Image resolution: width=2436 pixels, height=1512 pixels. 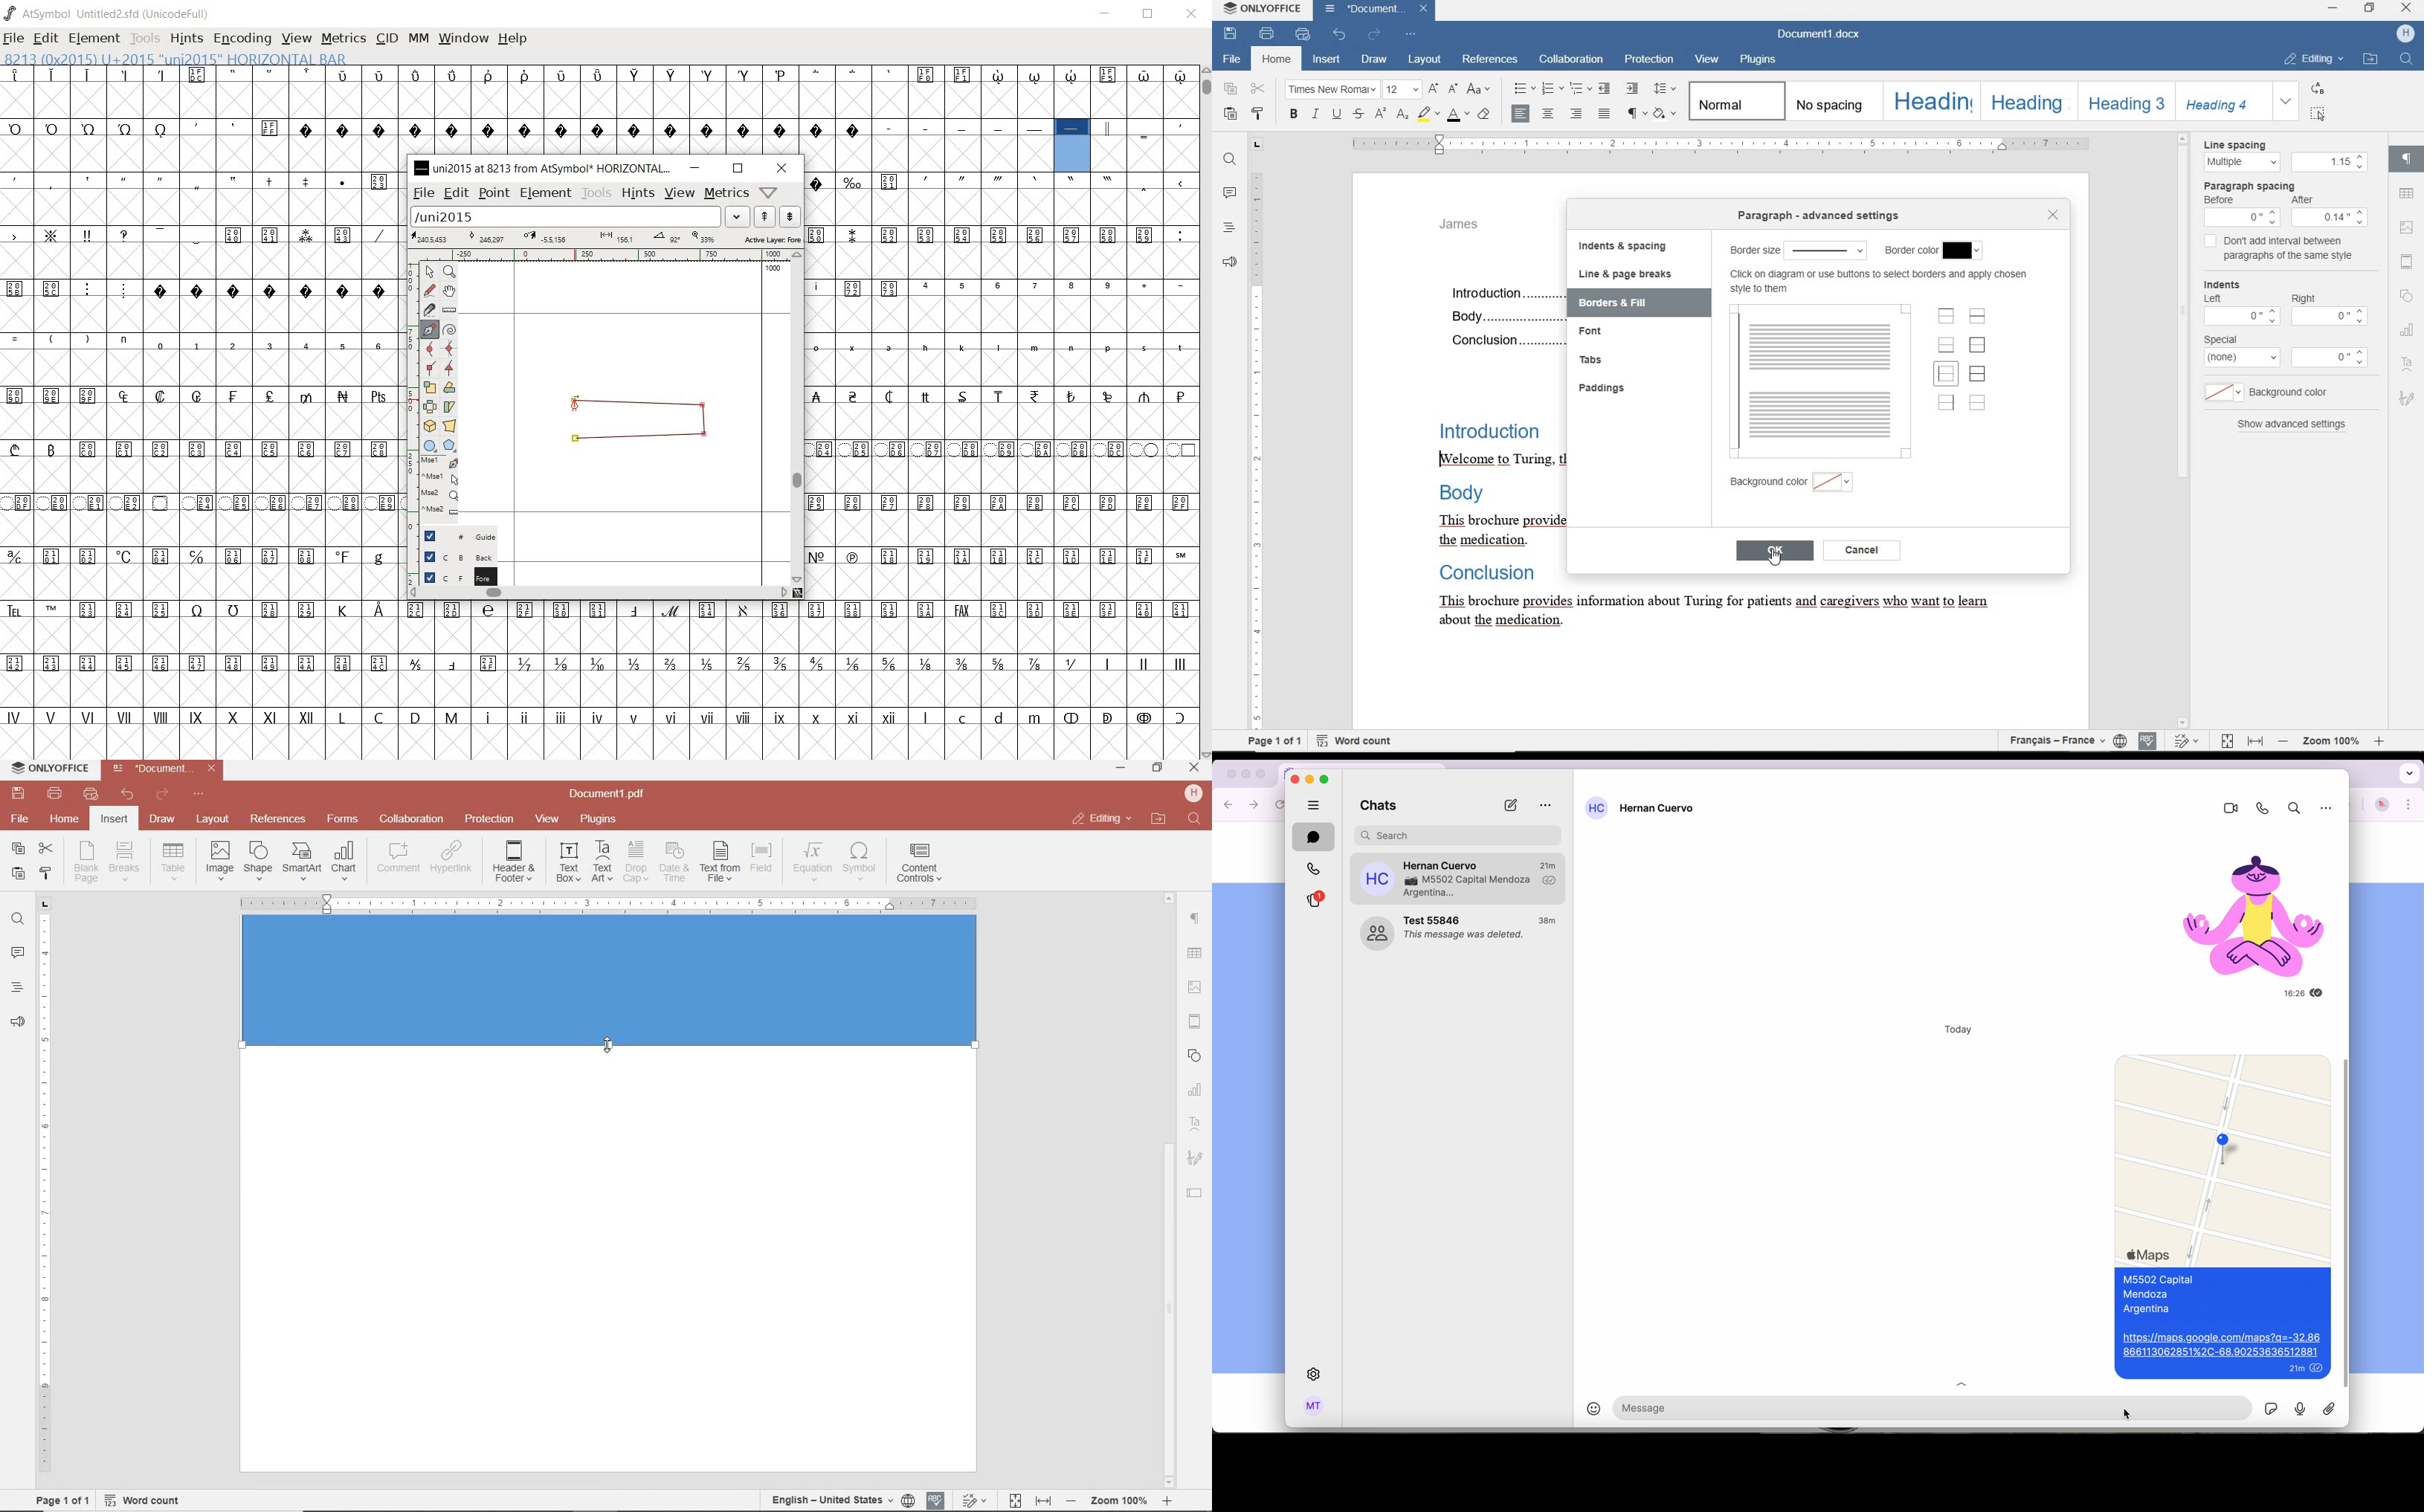 What do you see at coordinates (1361, 115) in the screenshot?
I see `strikethrough` at bounding box center [1361, 115].